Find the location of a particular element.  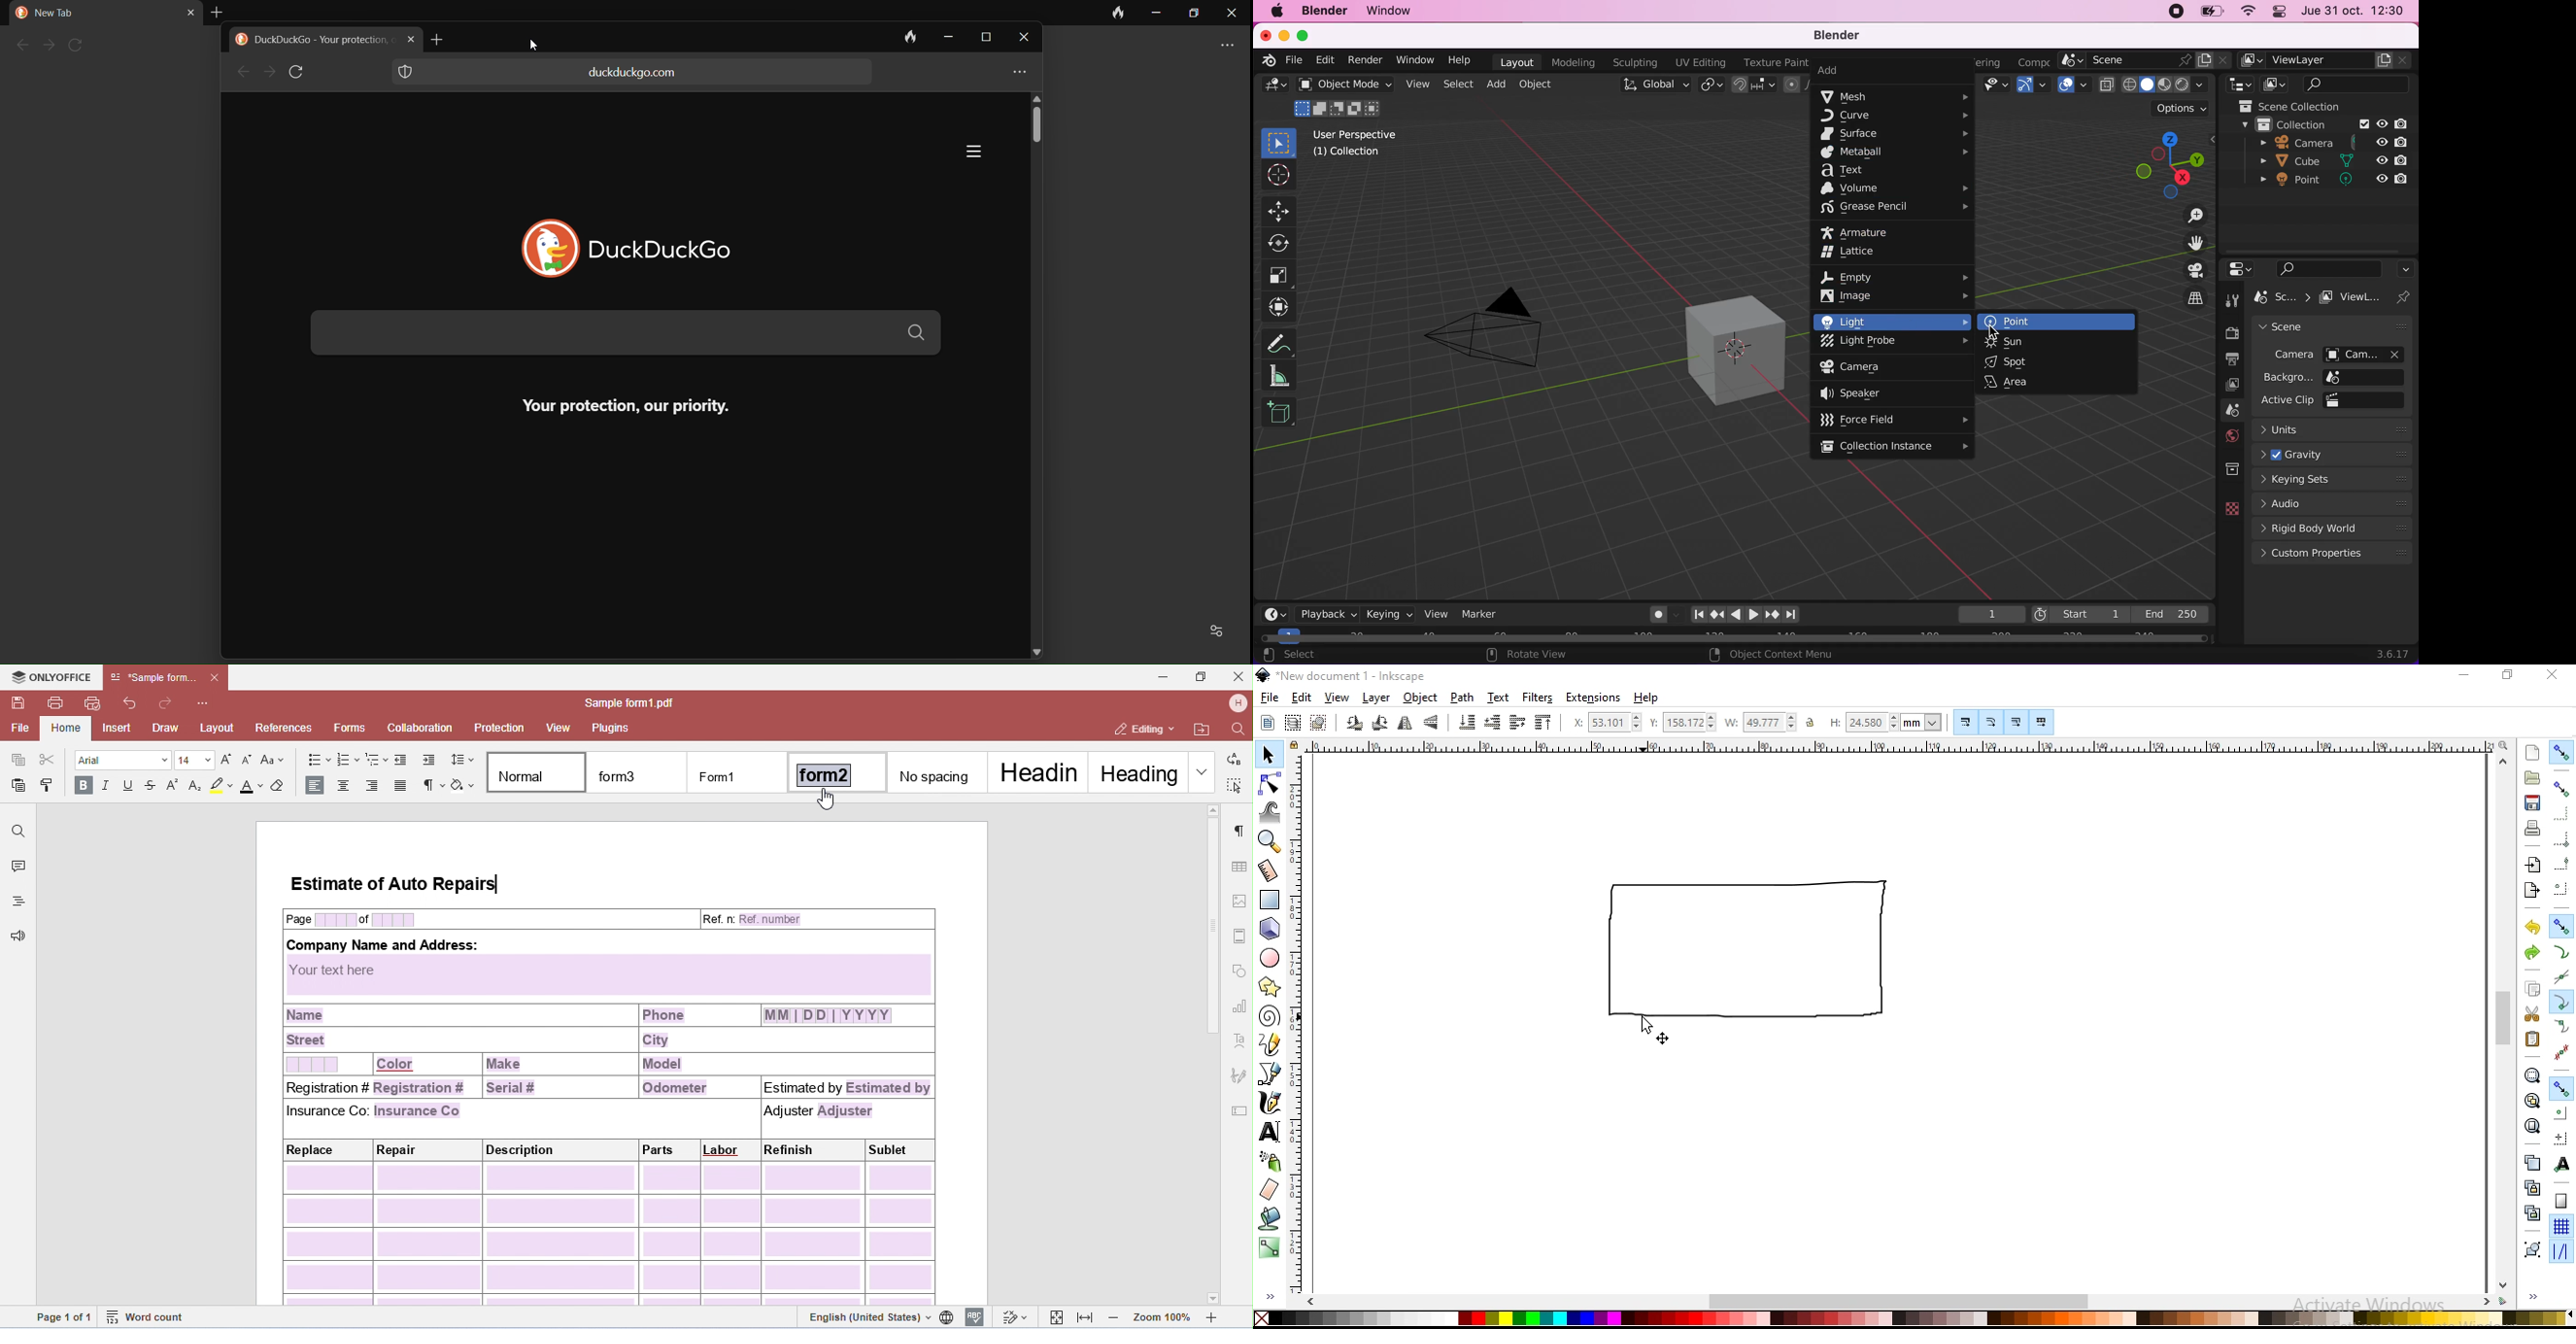

file is located at coordinates (1268, 697).